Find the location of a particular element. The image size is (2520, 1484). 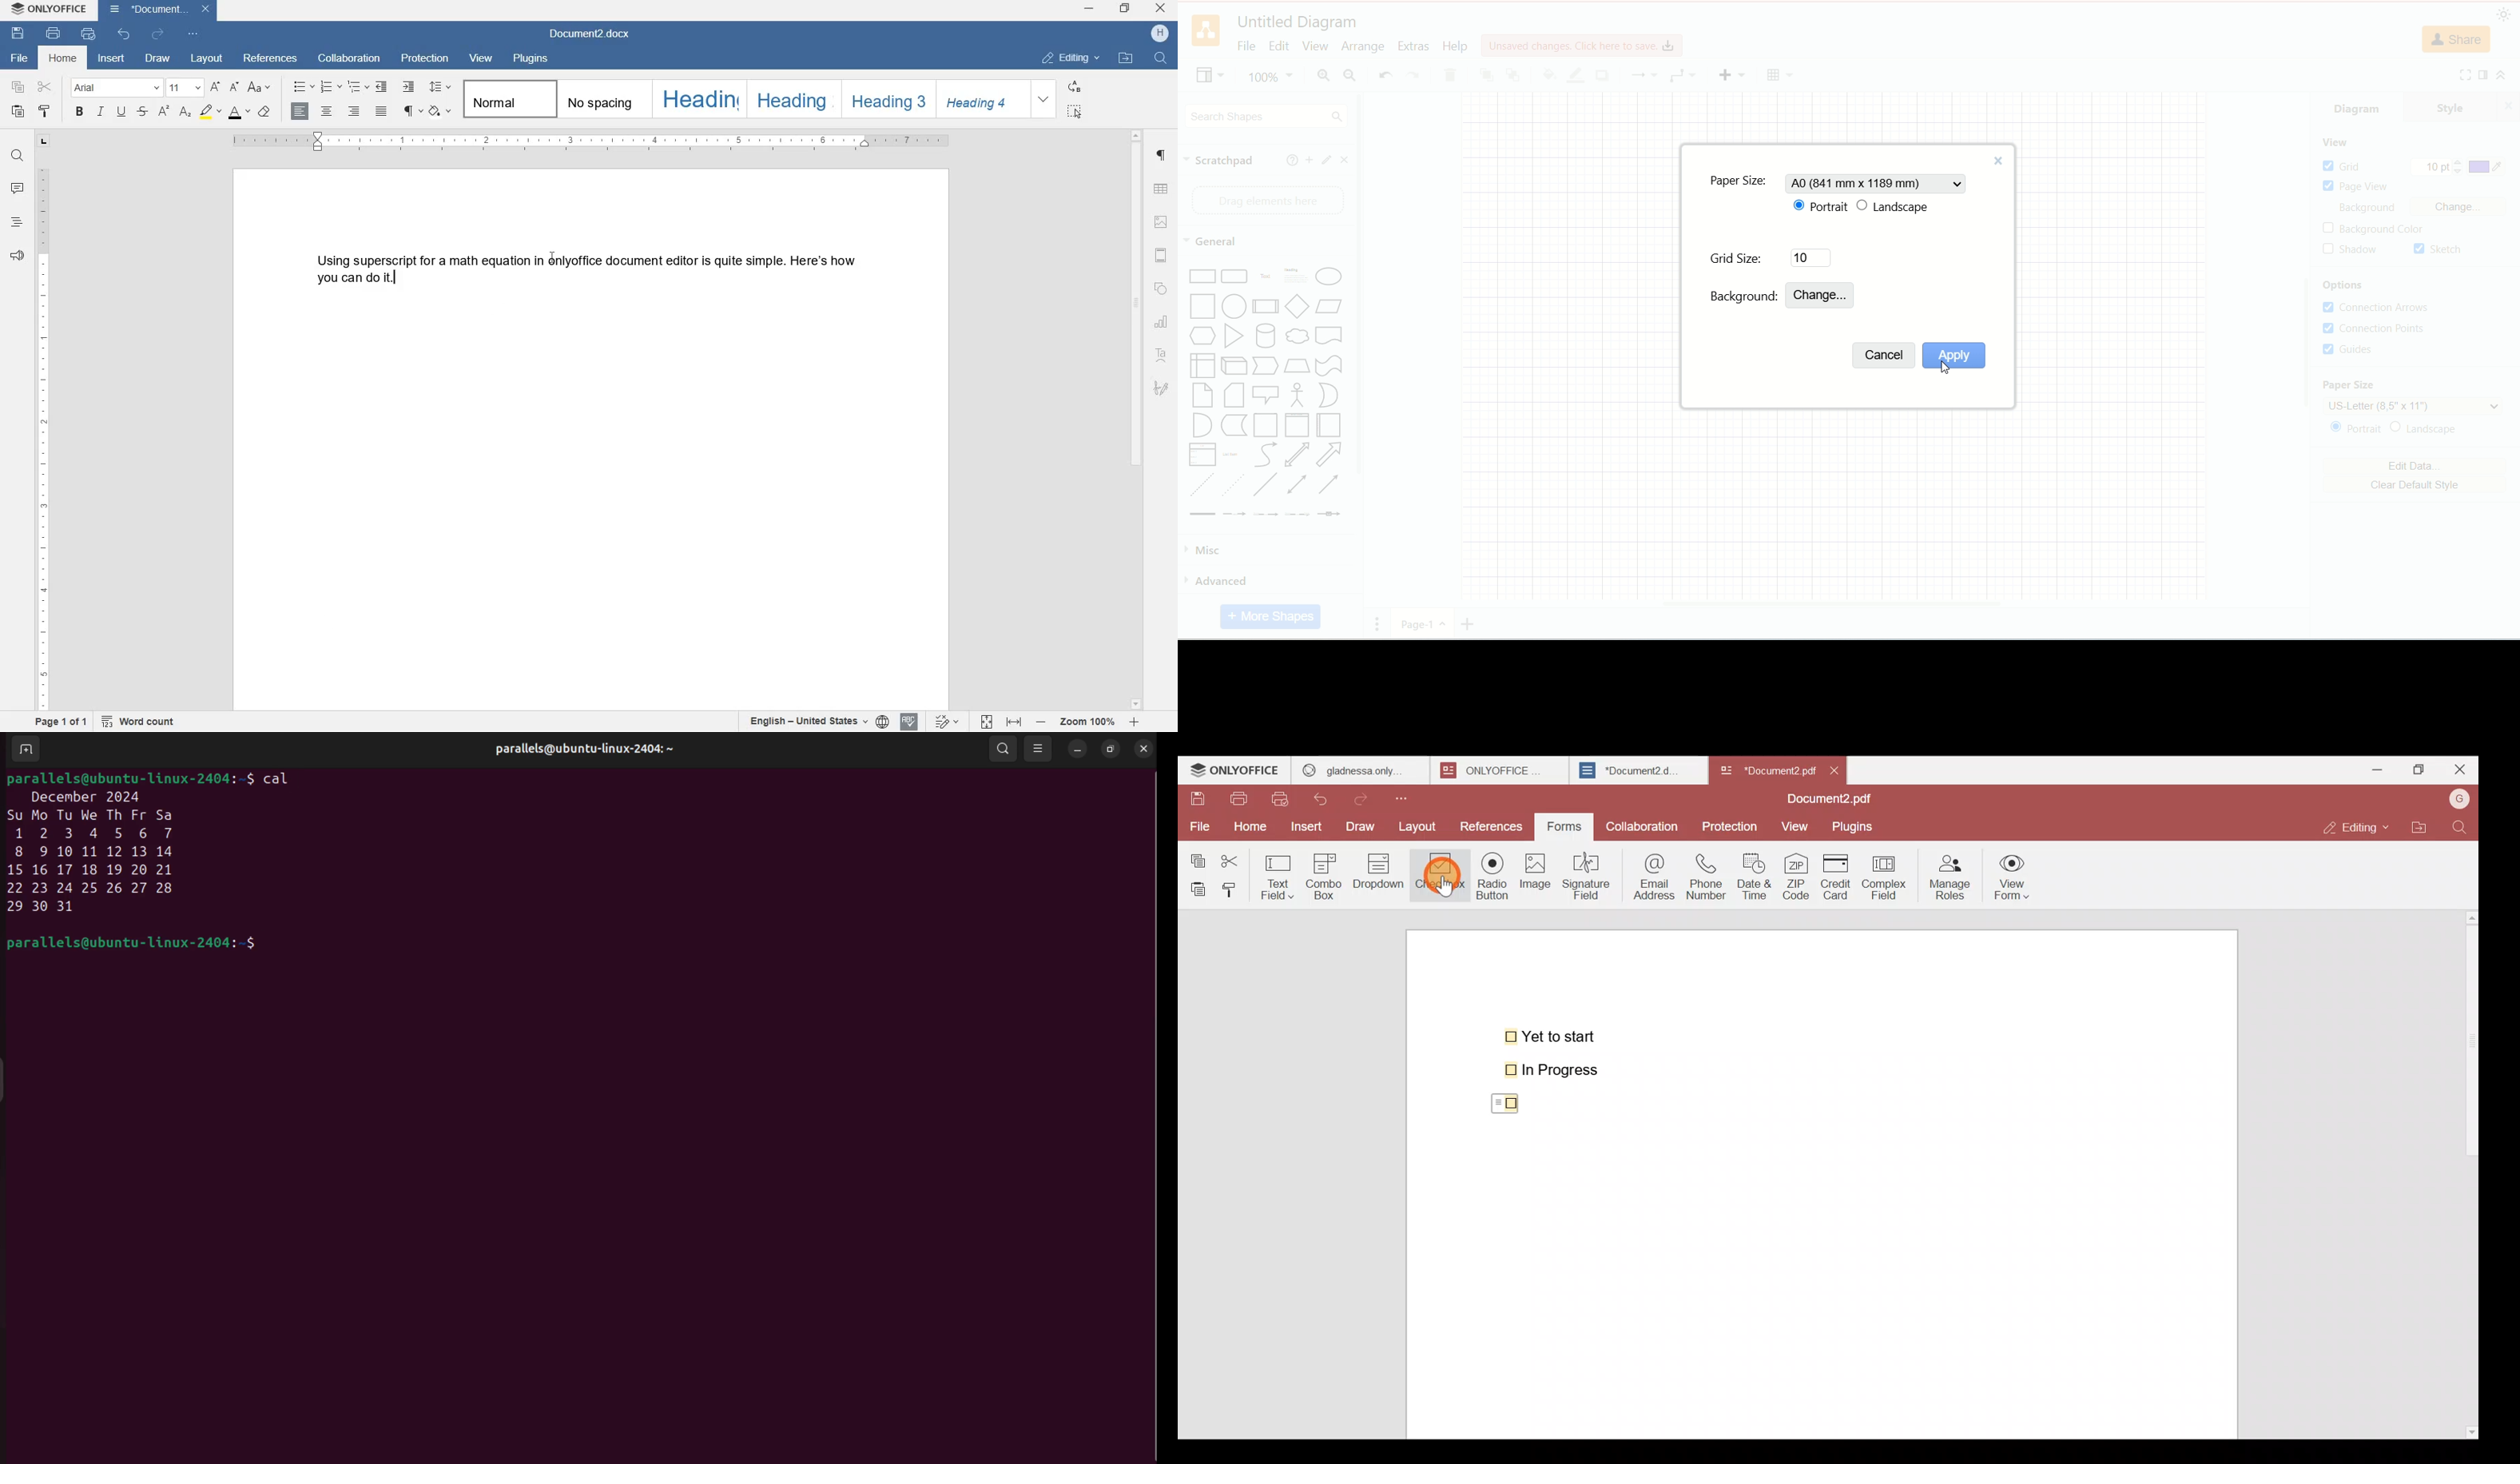

Link is located at coordinates (1202, 515).